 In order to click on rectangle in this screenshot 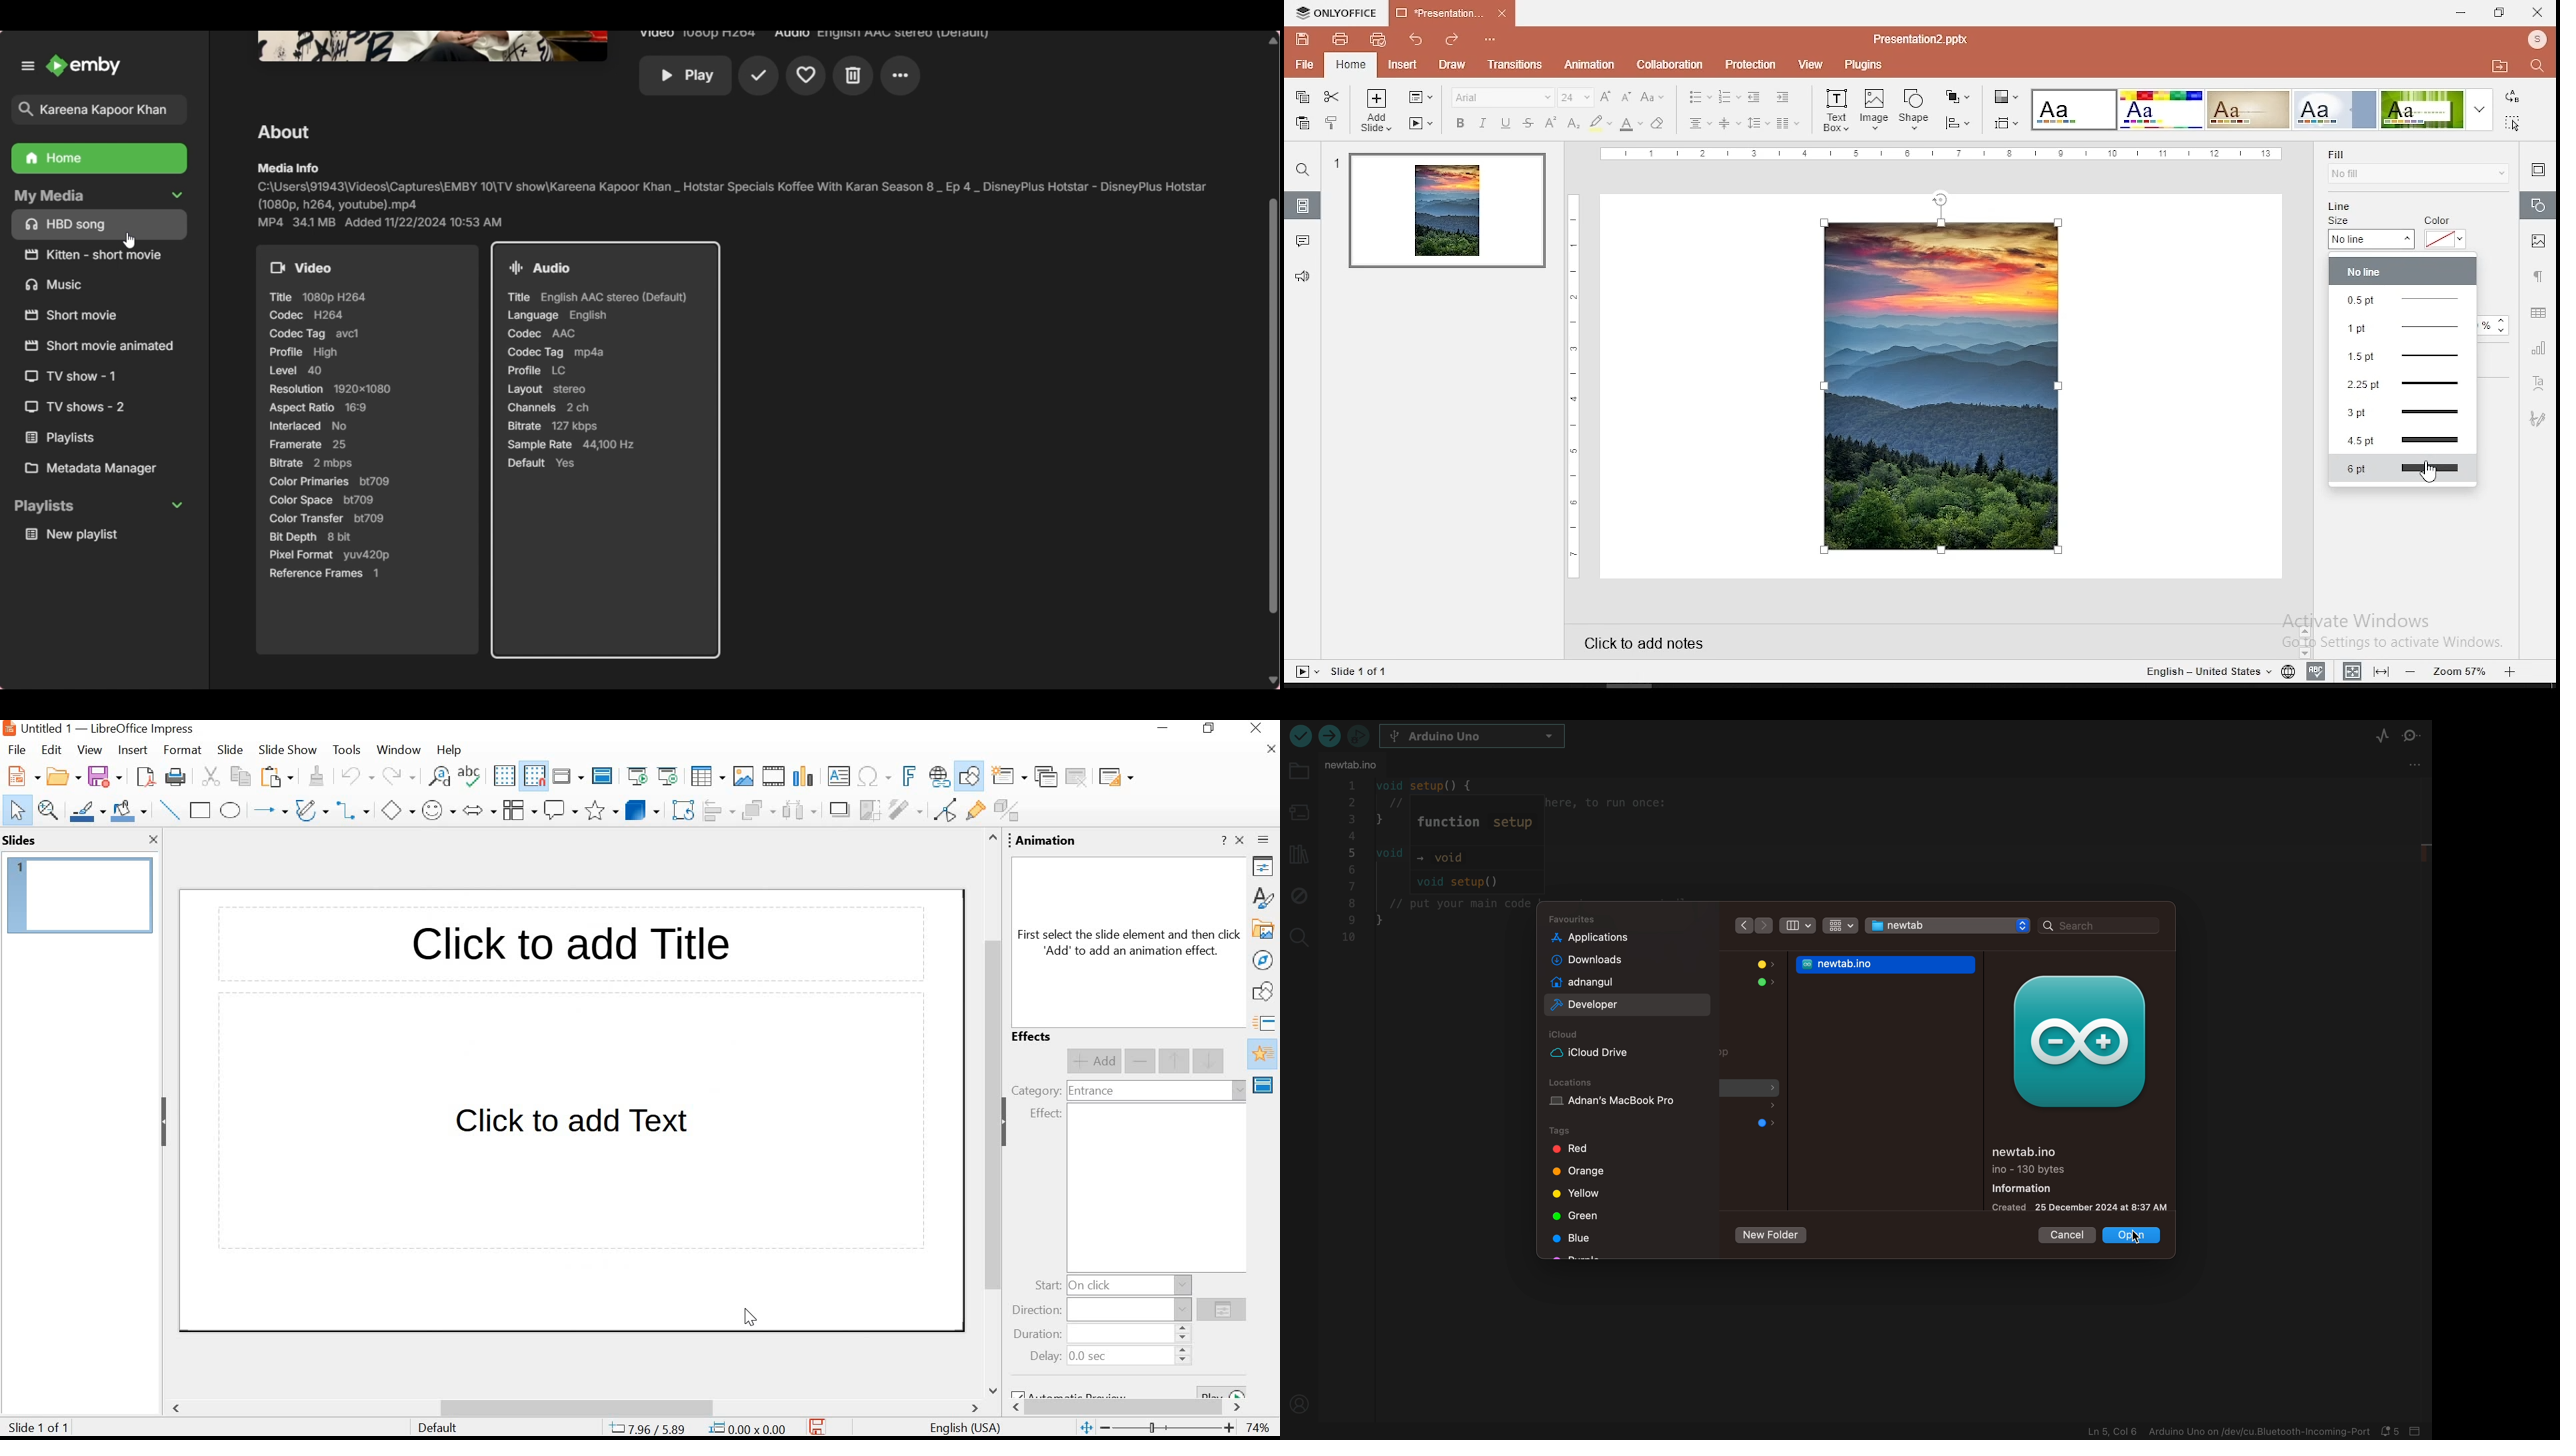, I will do `click(201, 810)`.